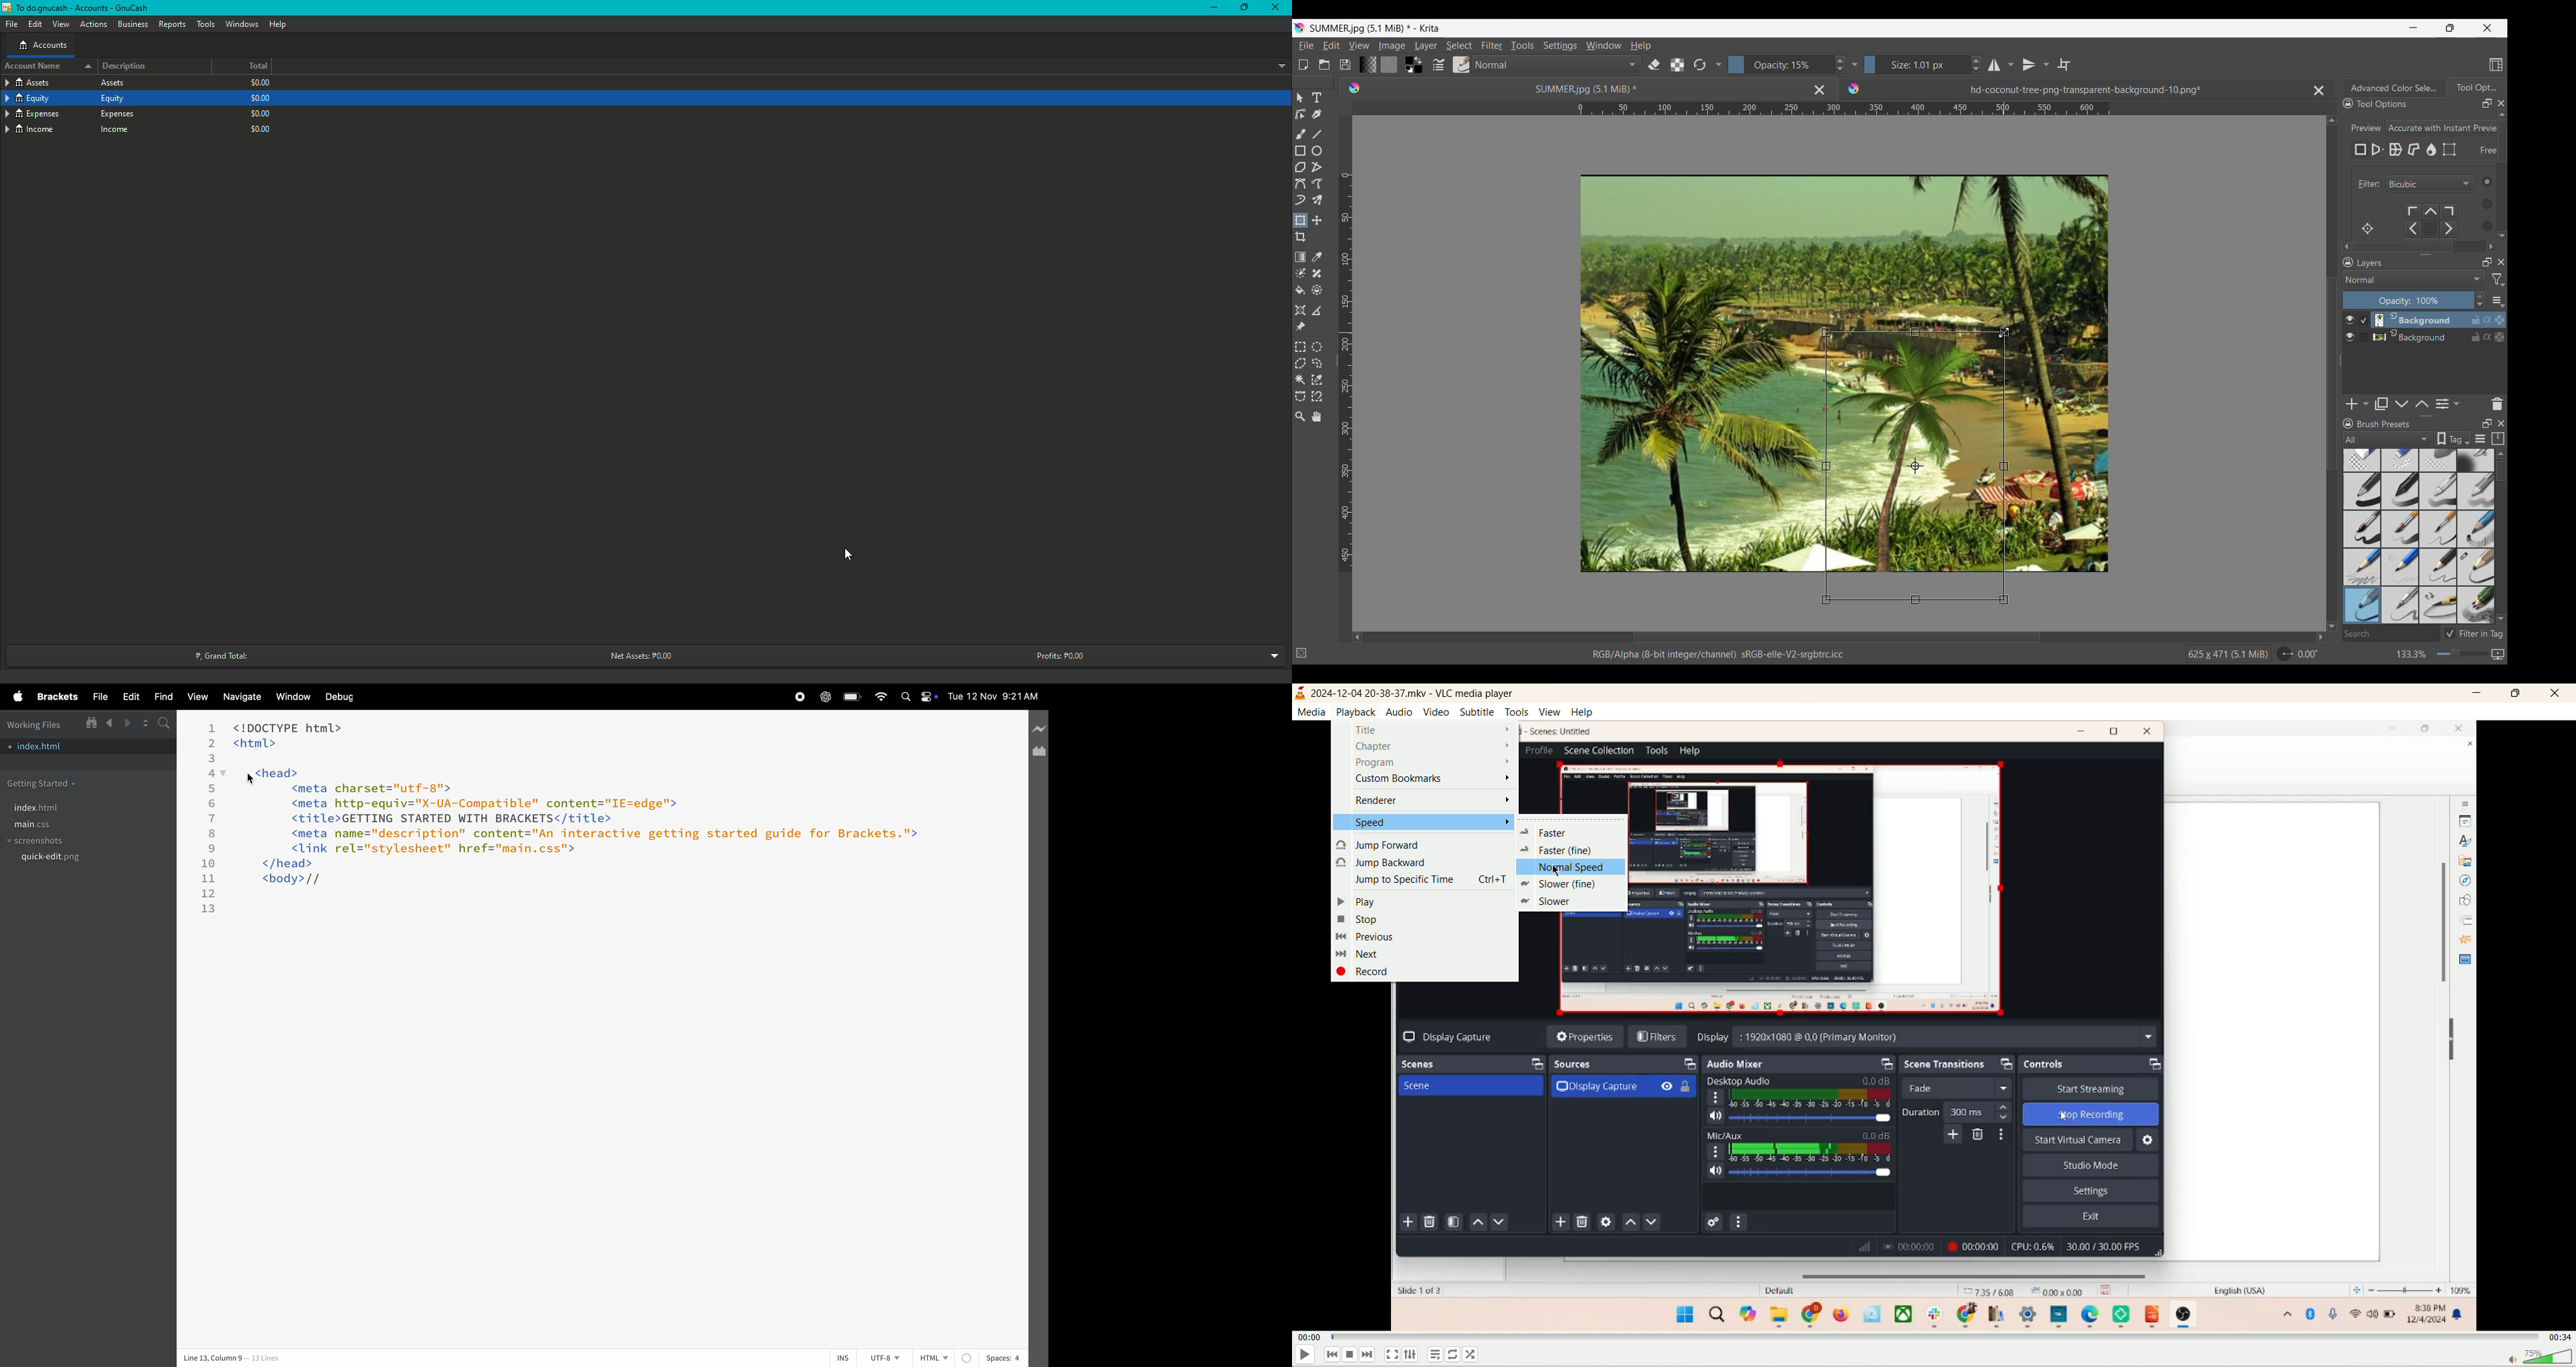  I want to click on Measure the distance between two points, so click(1317, 310).